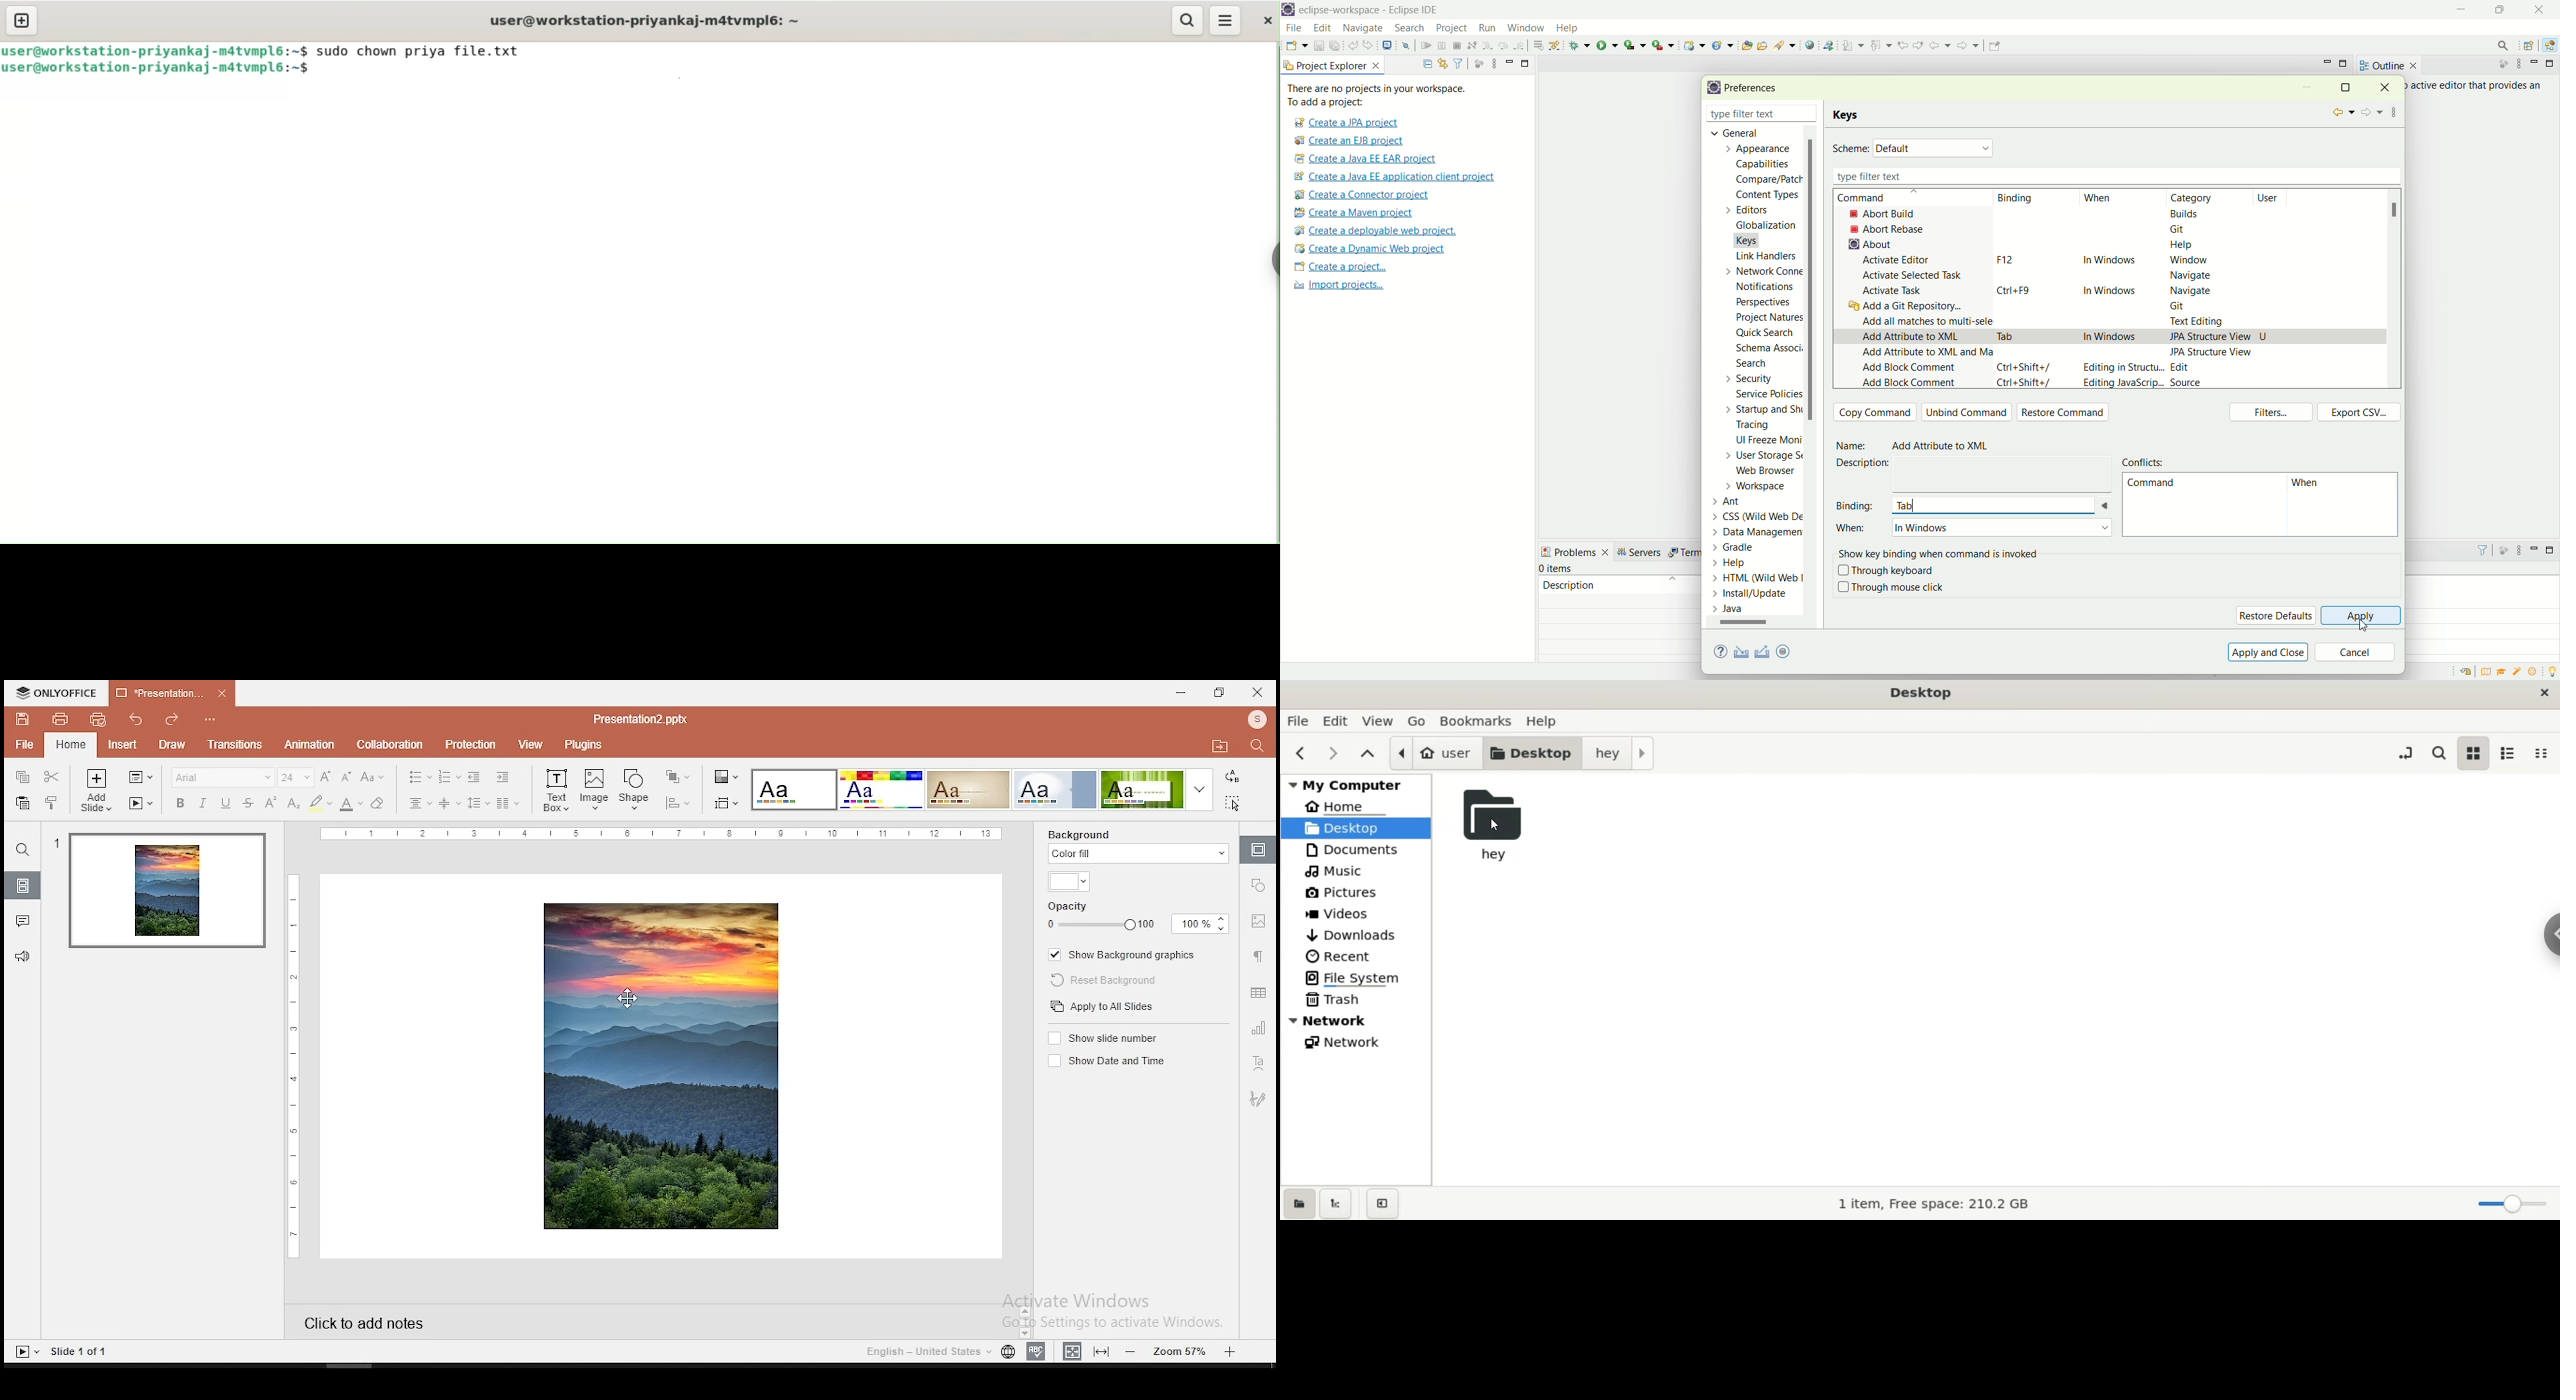  I want to click on increase indent, so click(502, 776).